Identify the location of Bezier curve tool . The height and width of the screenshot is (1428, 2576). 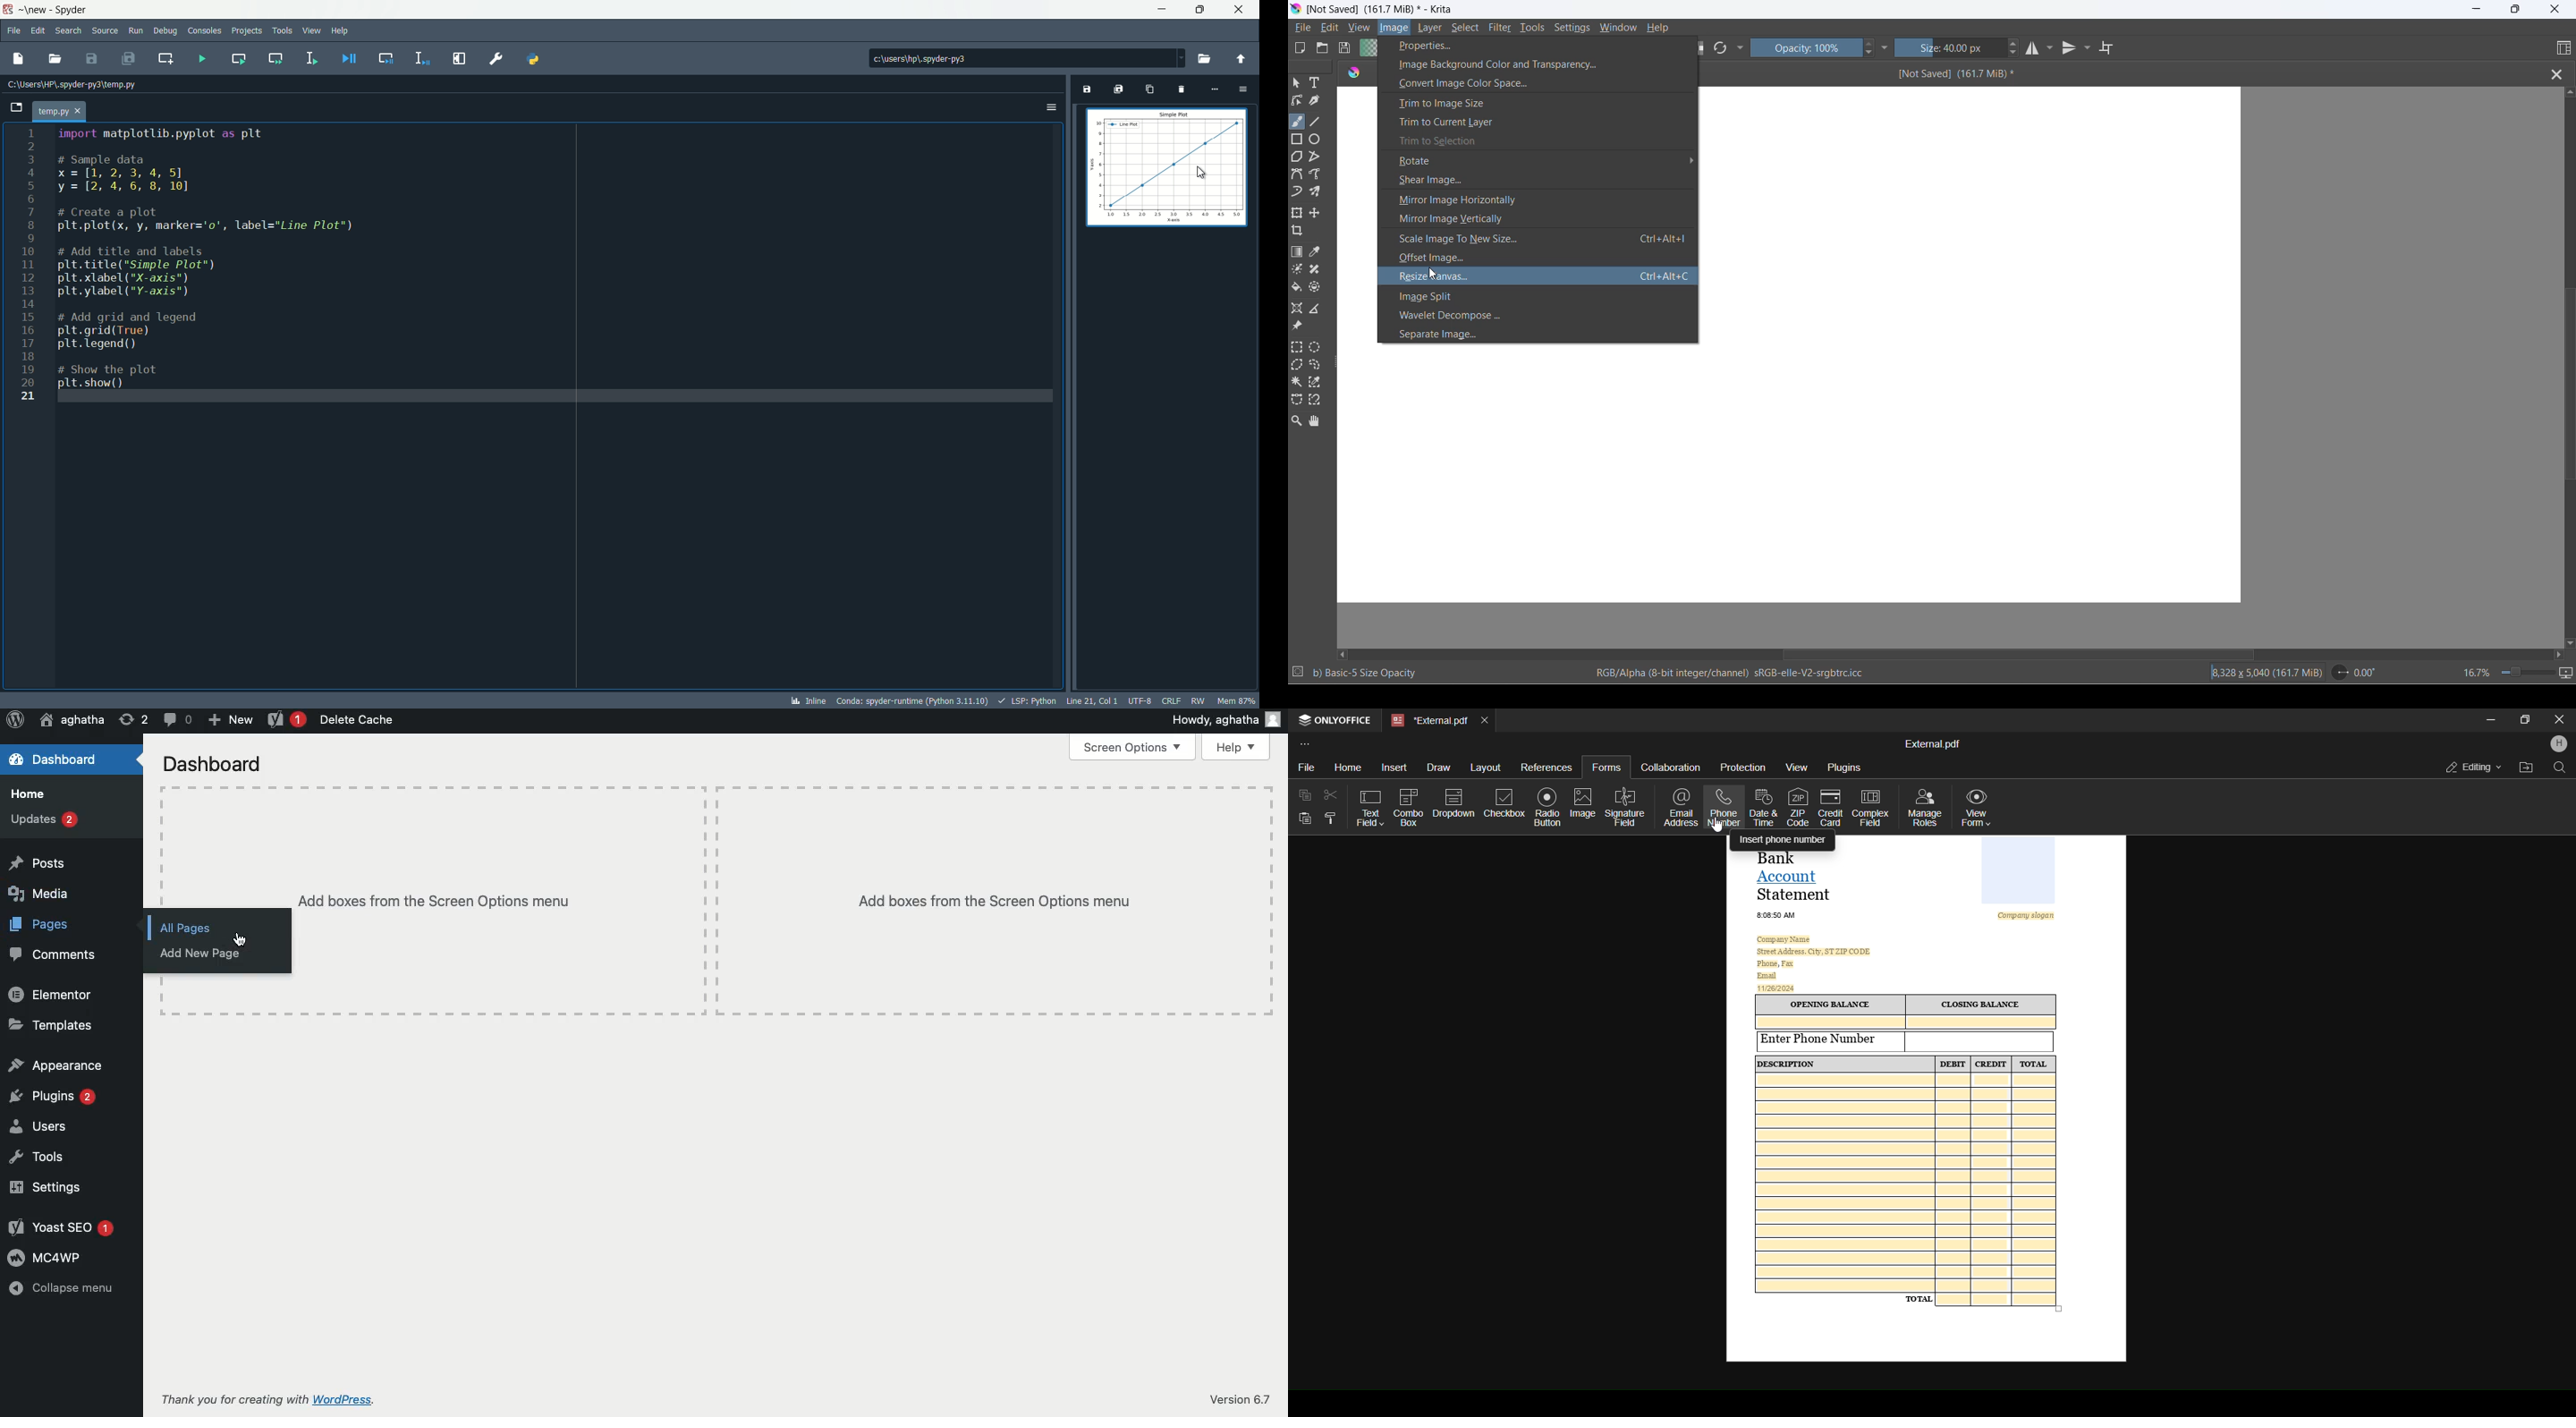
(1299, 176).